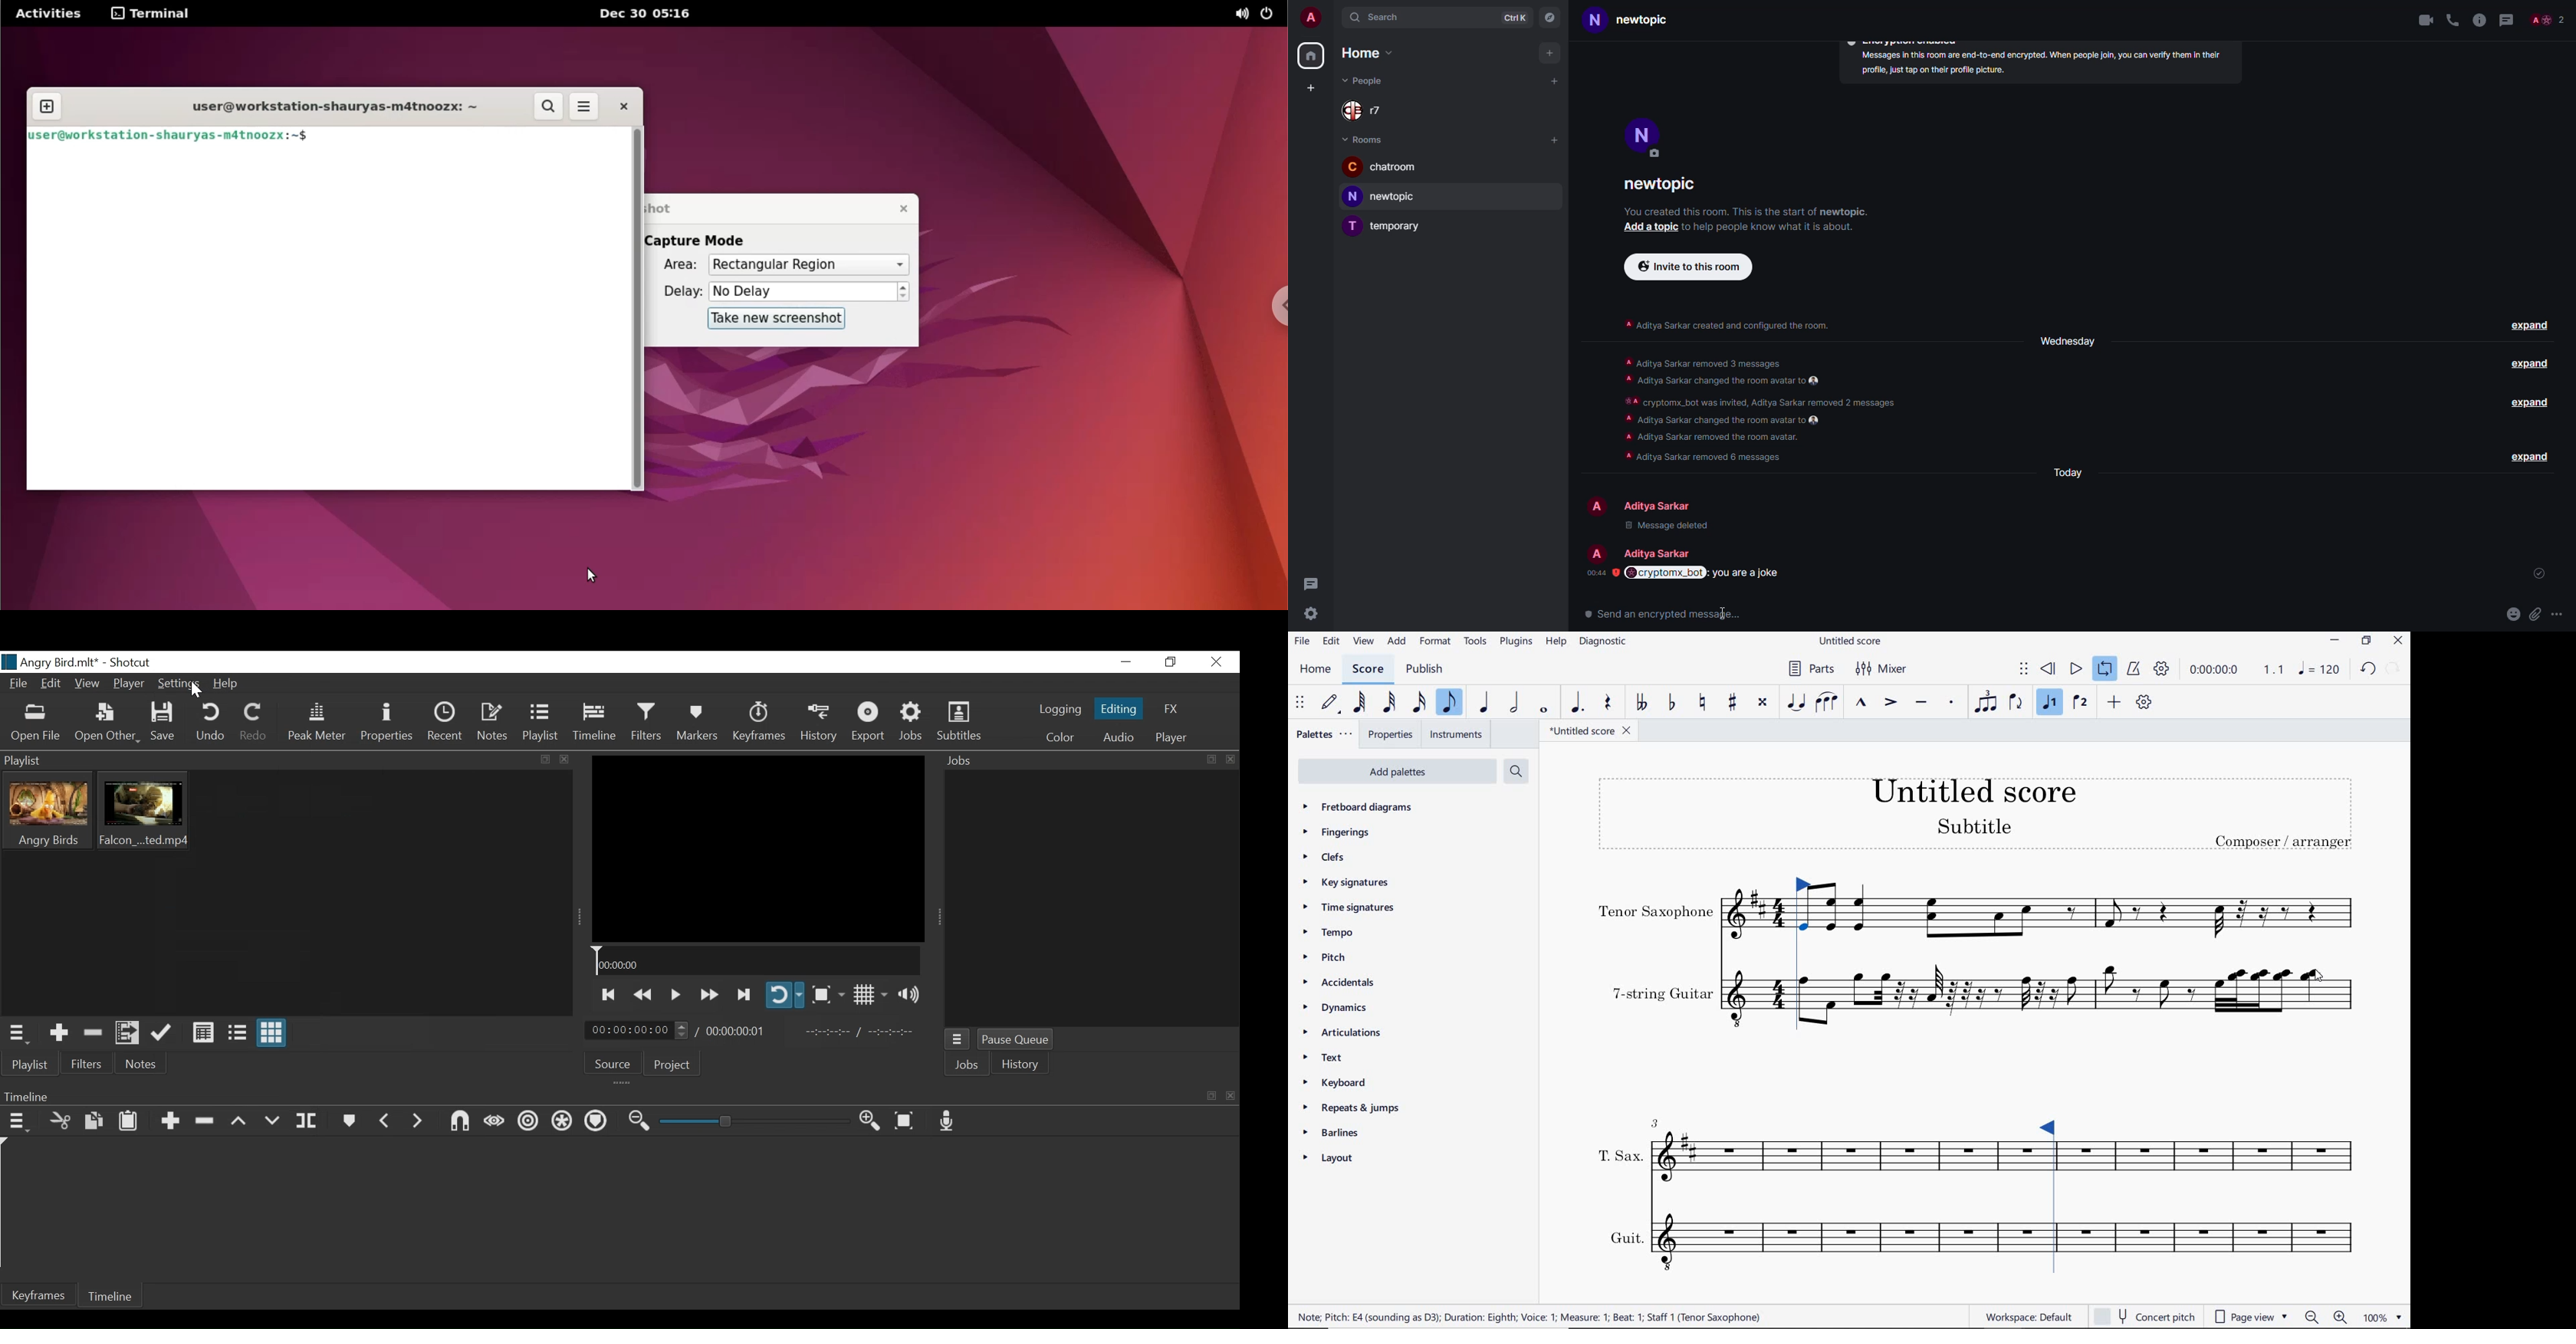 The width and height of the screenshot is (2576, 1344). I want to click on Pause Queue, so click(1017, 1041).